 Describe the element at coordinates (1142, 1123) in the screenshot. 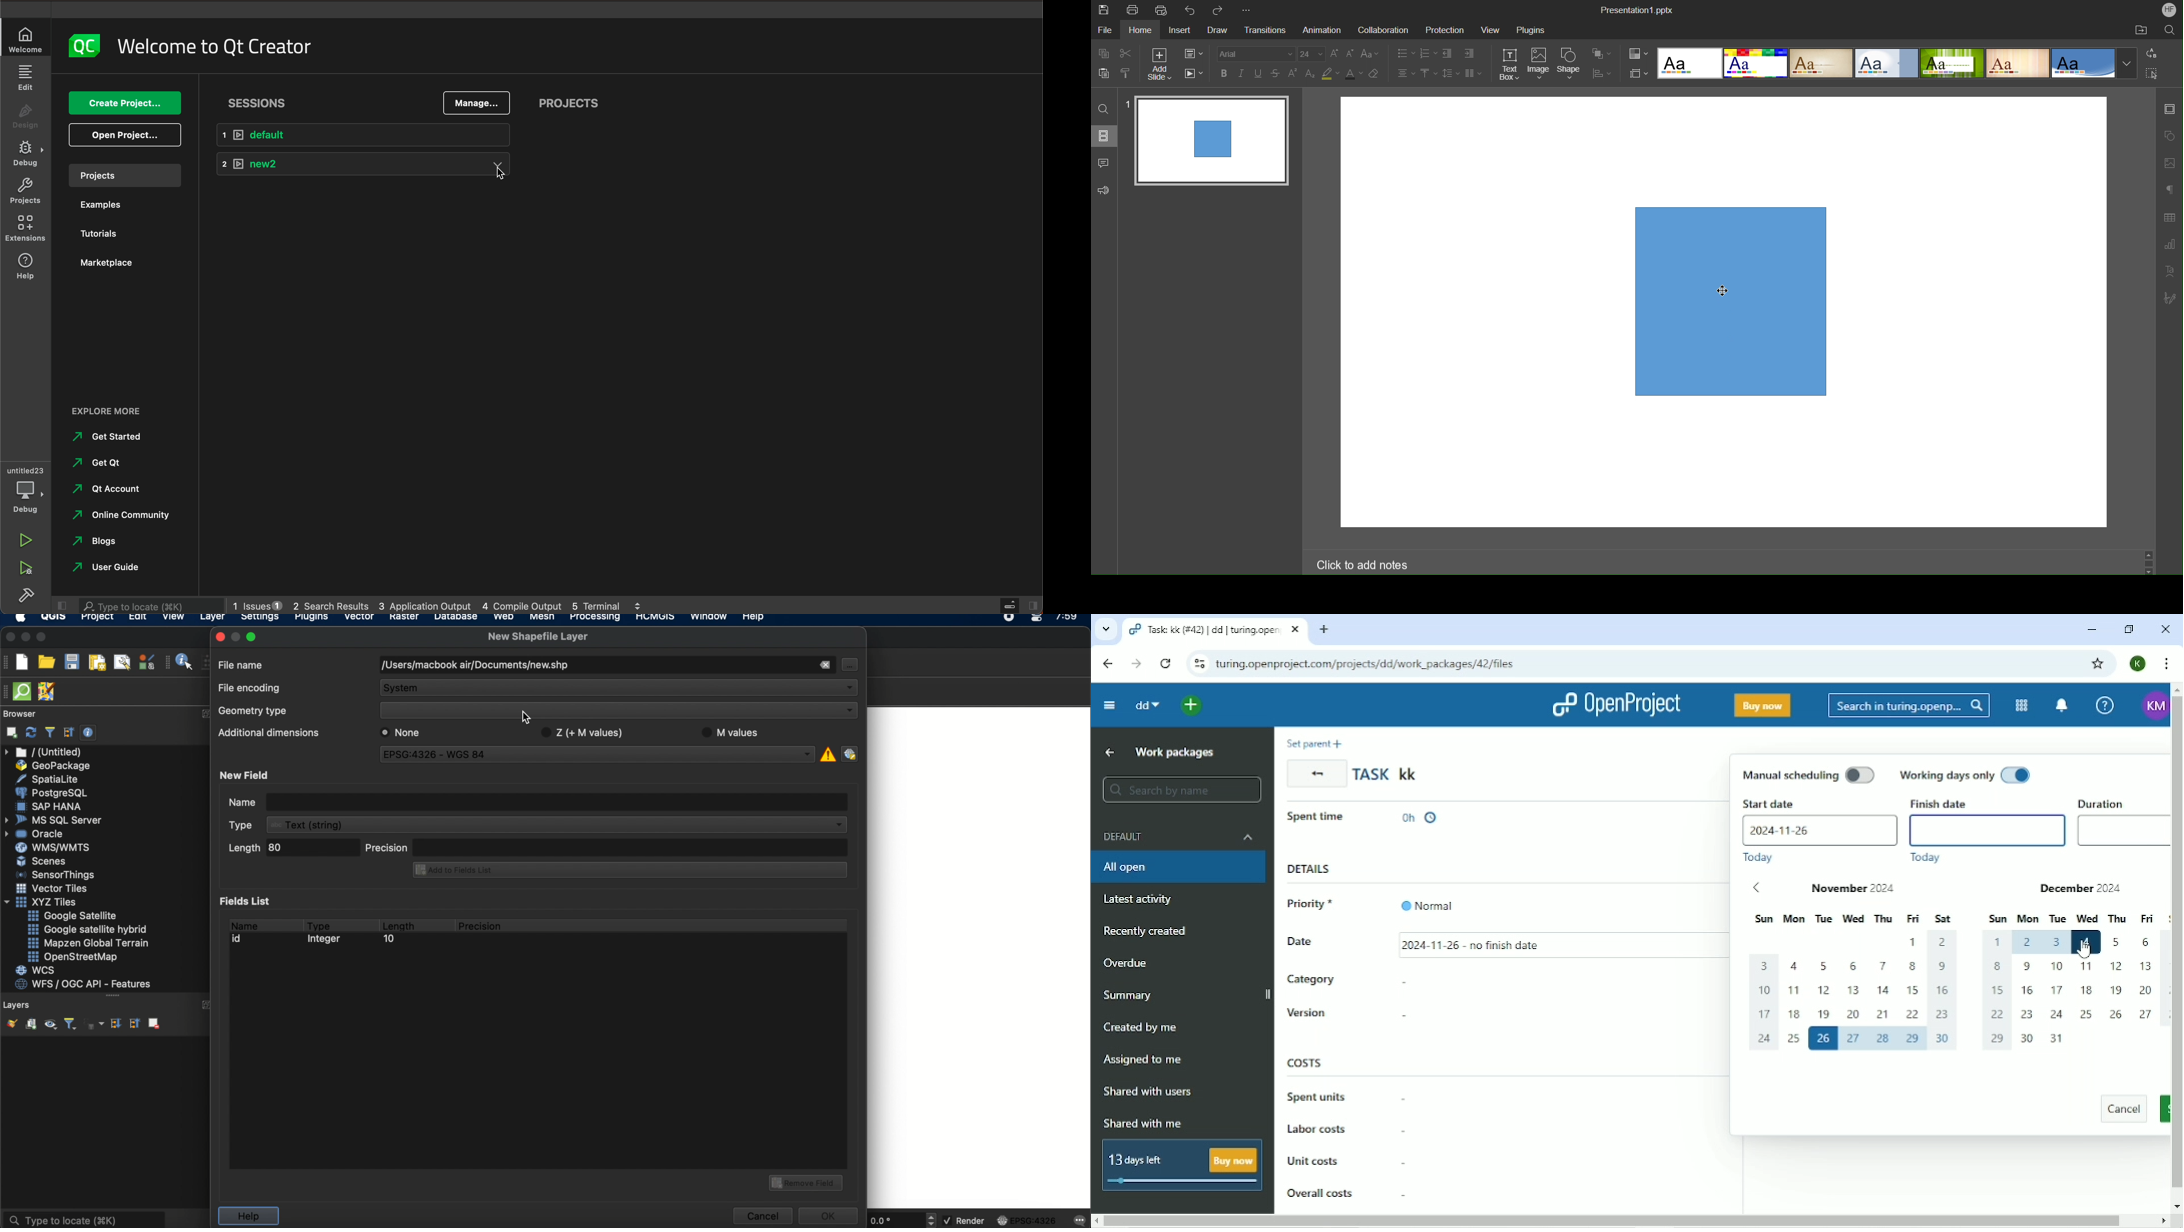

I see `Shared with me` at that location.